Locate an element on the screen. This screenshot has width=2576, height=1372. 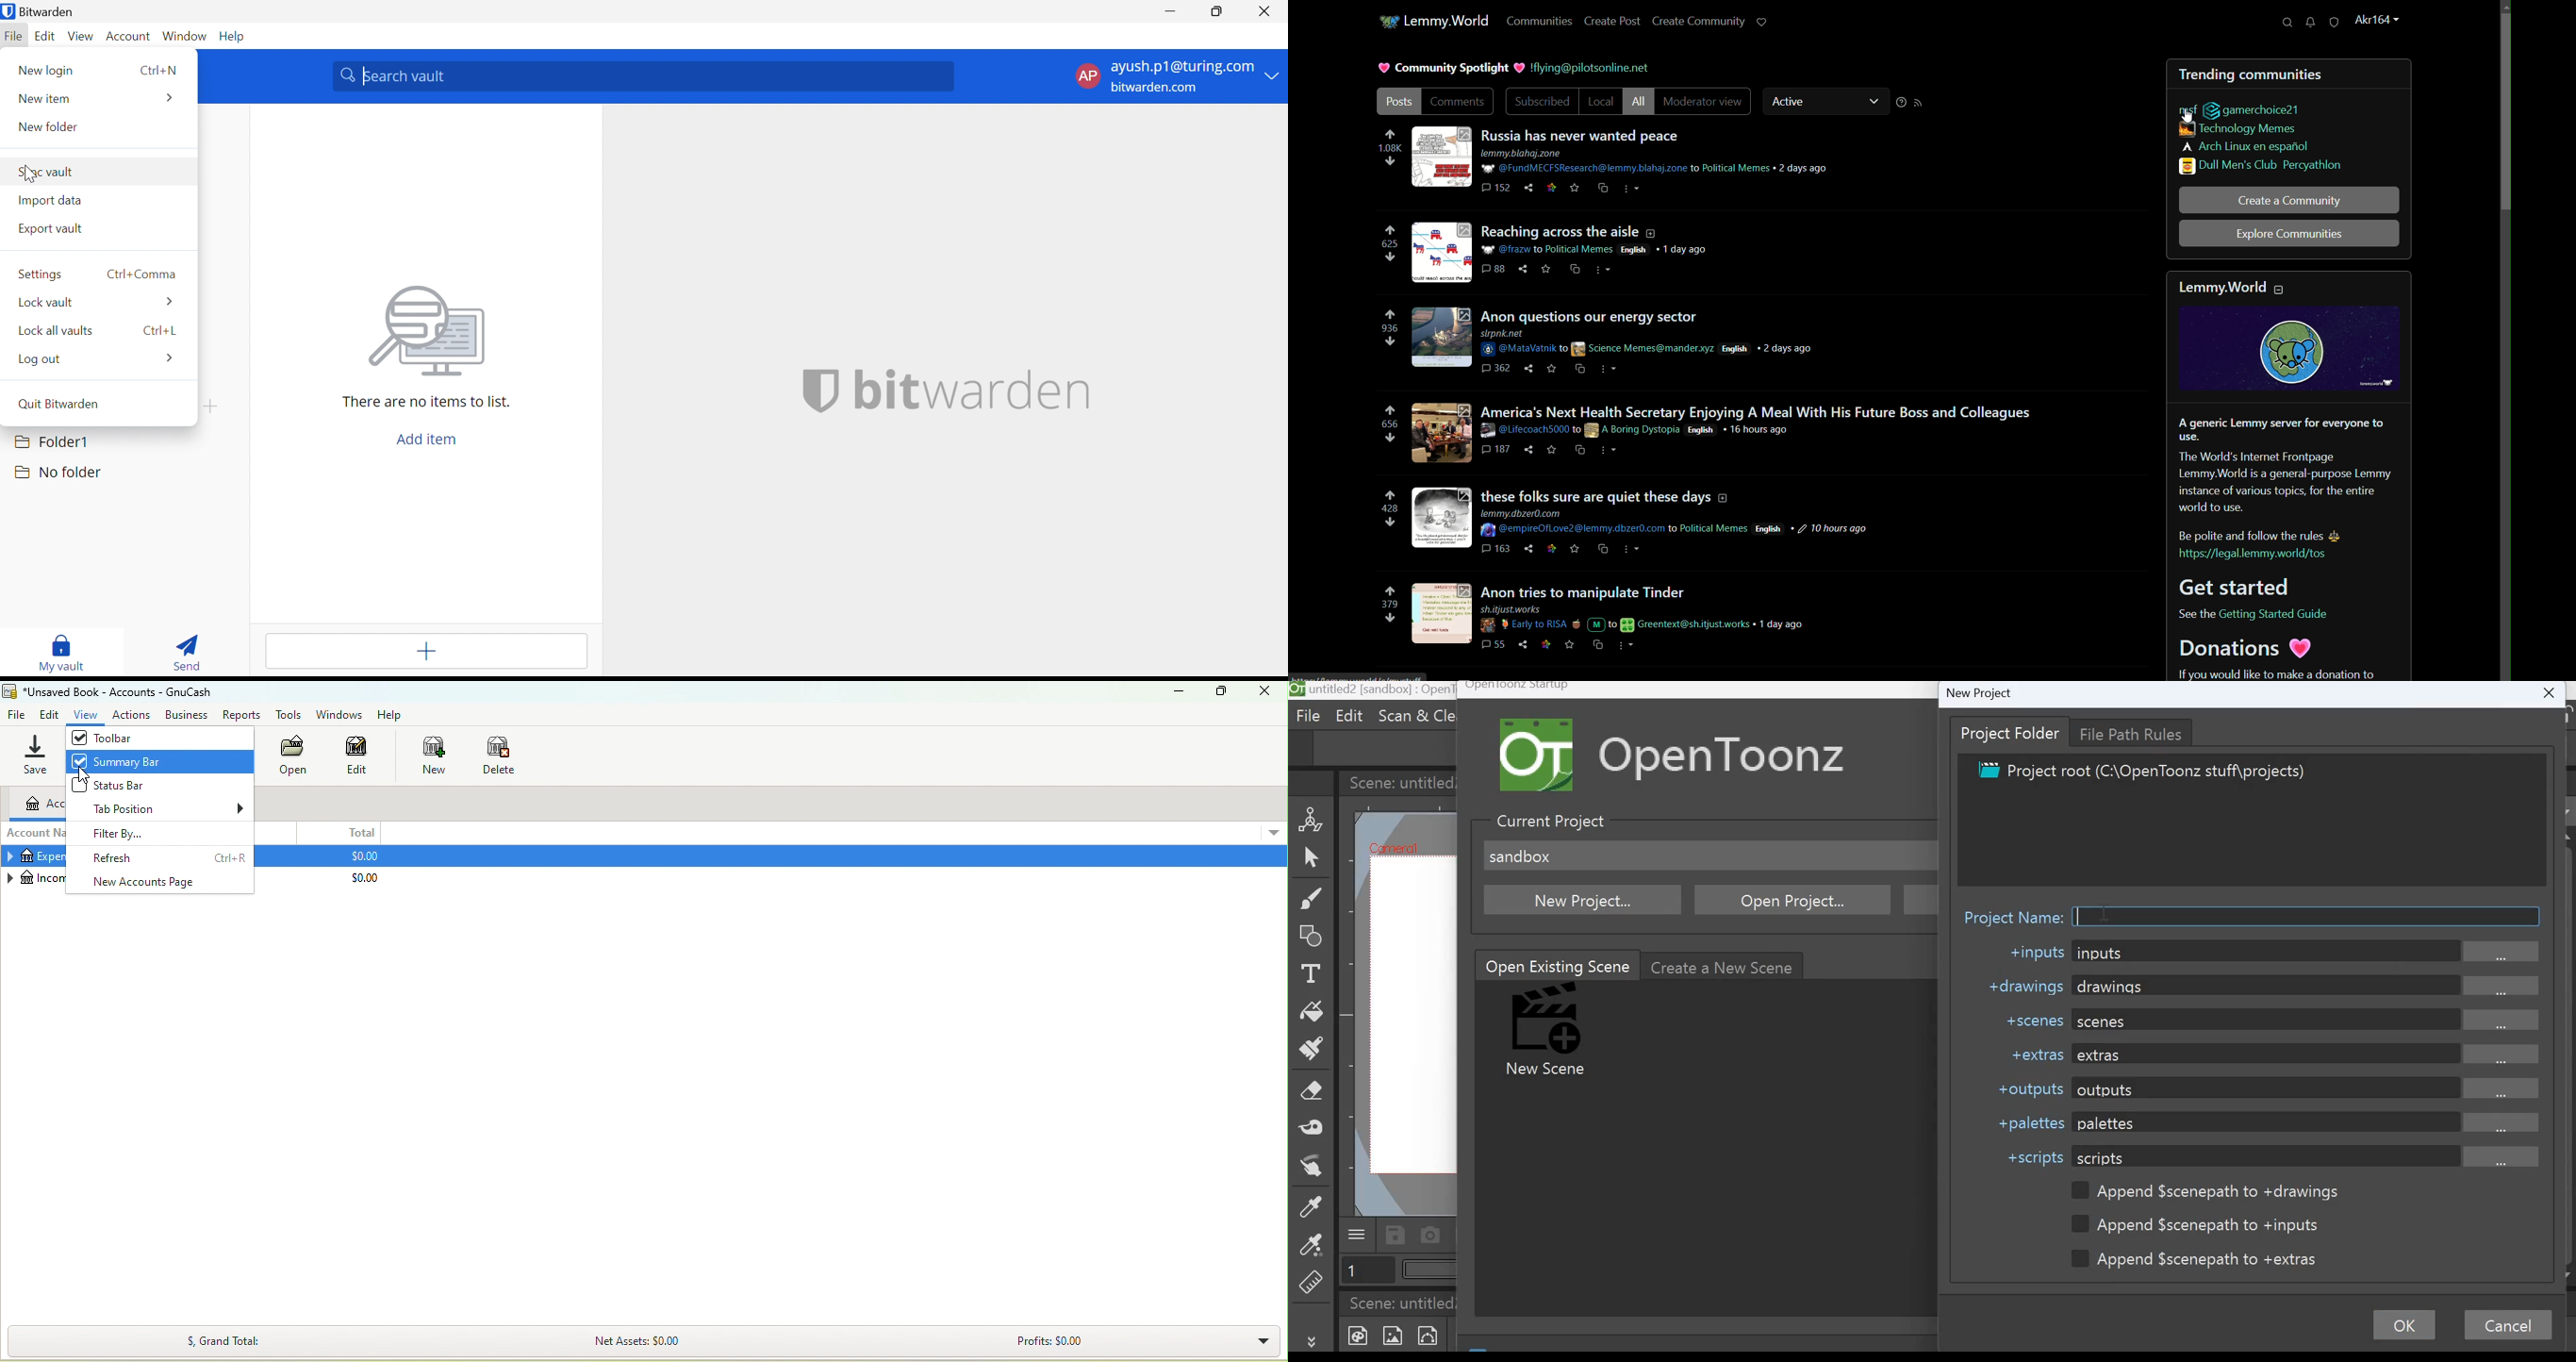
Sync Vault is located at coordinates (50, 171).